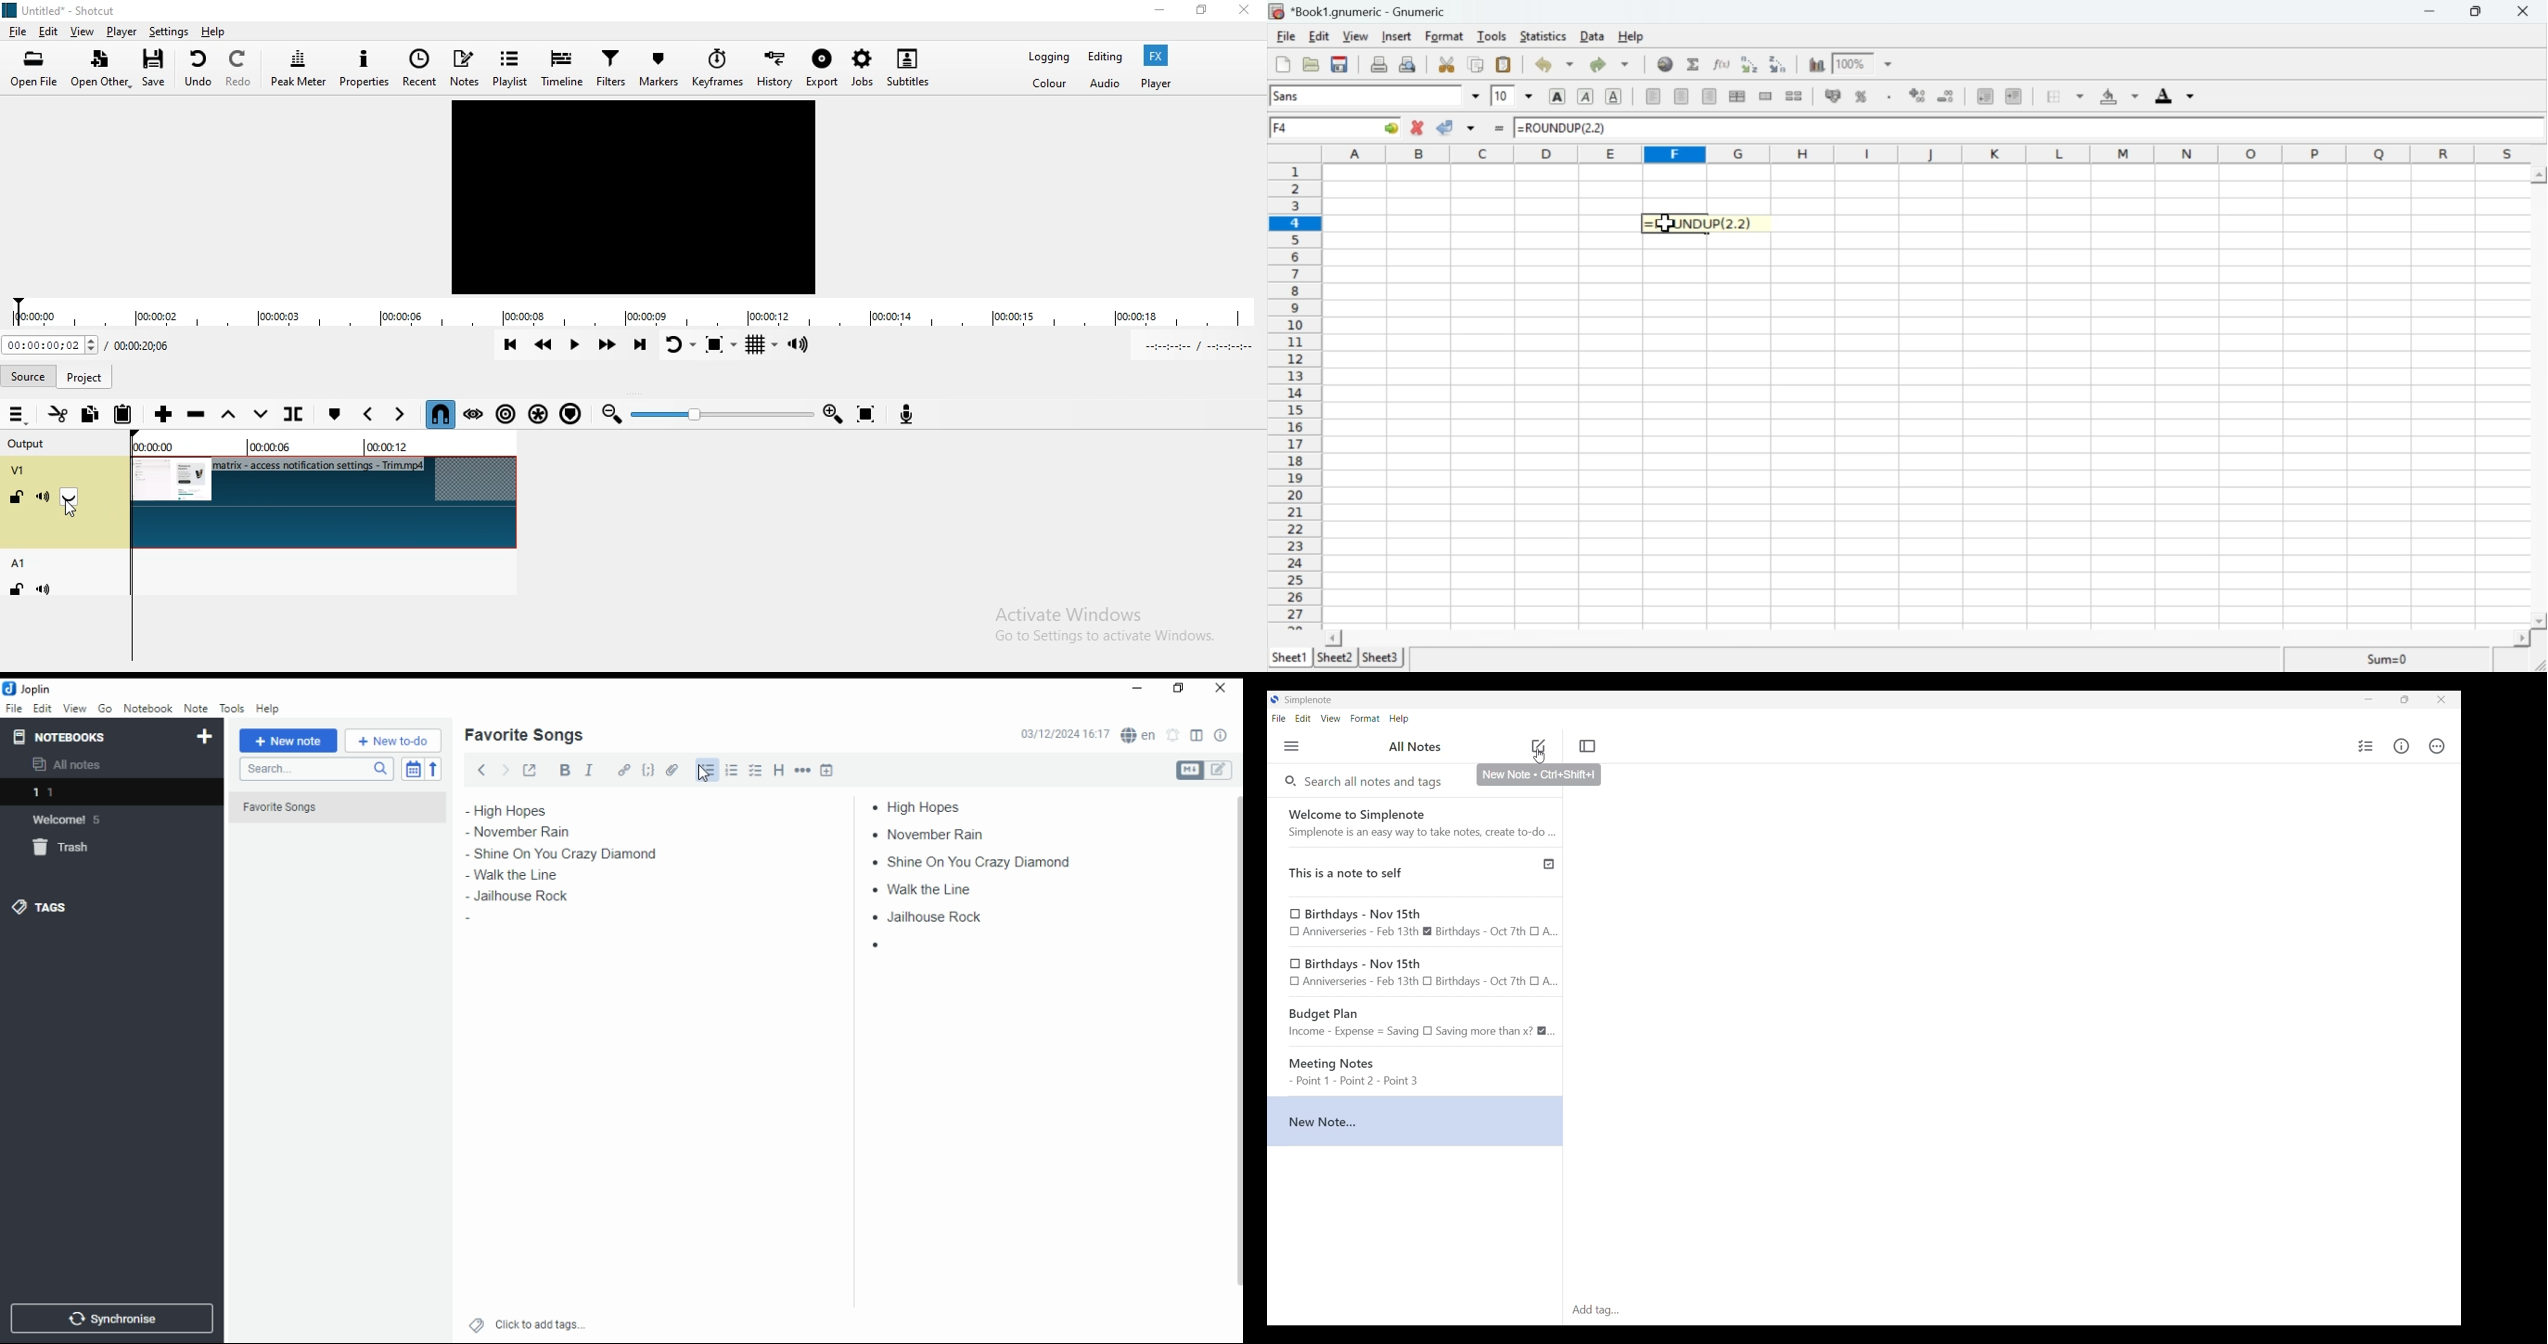  What do you see at coordinates (72, 851) in the screenshot?
I see `trash` at bounding box center [72, 851].